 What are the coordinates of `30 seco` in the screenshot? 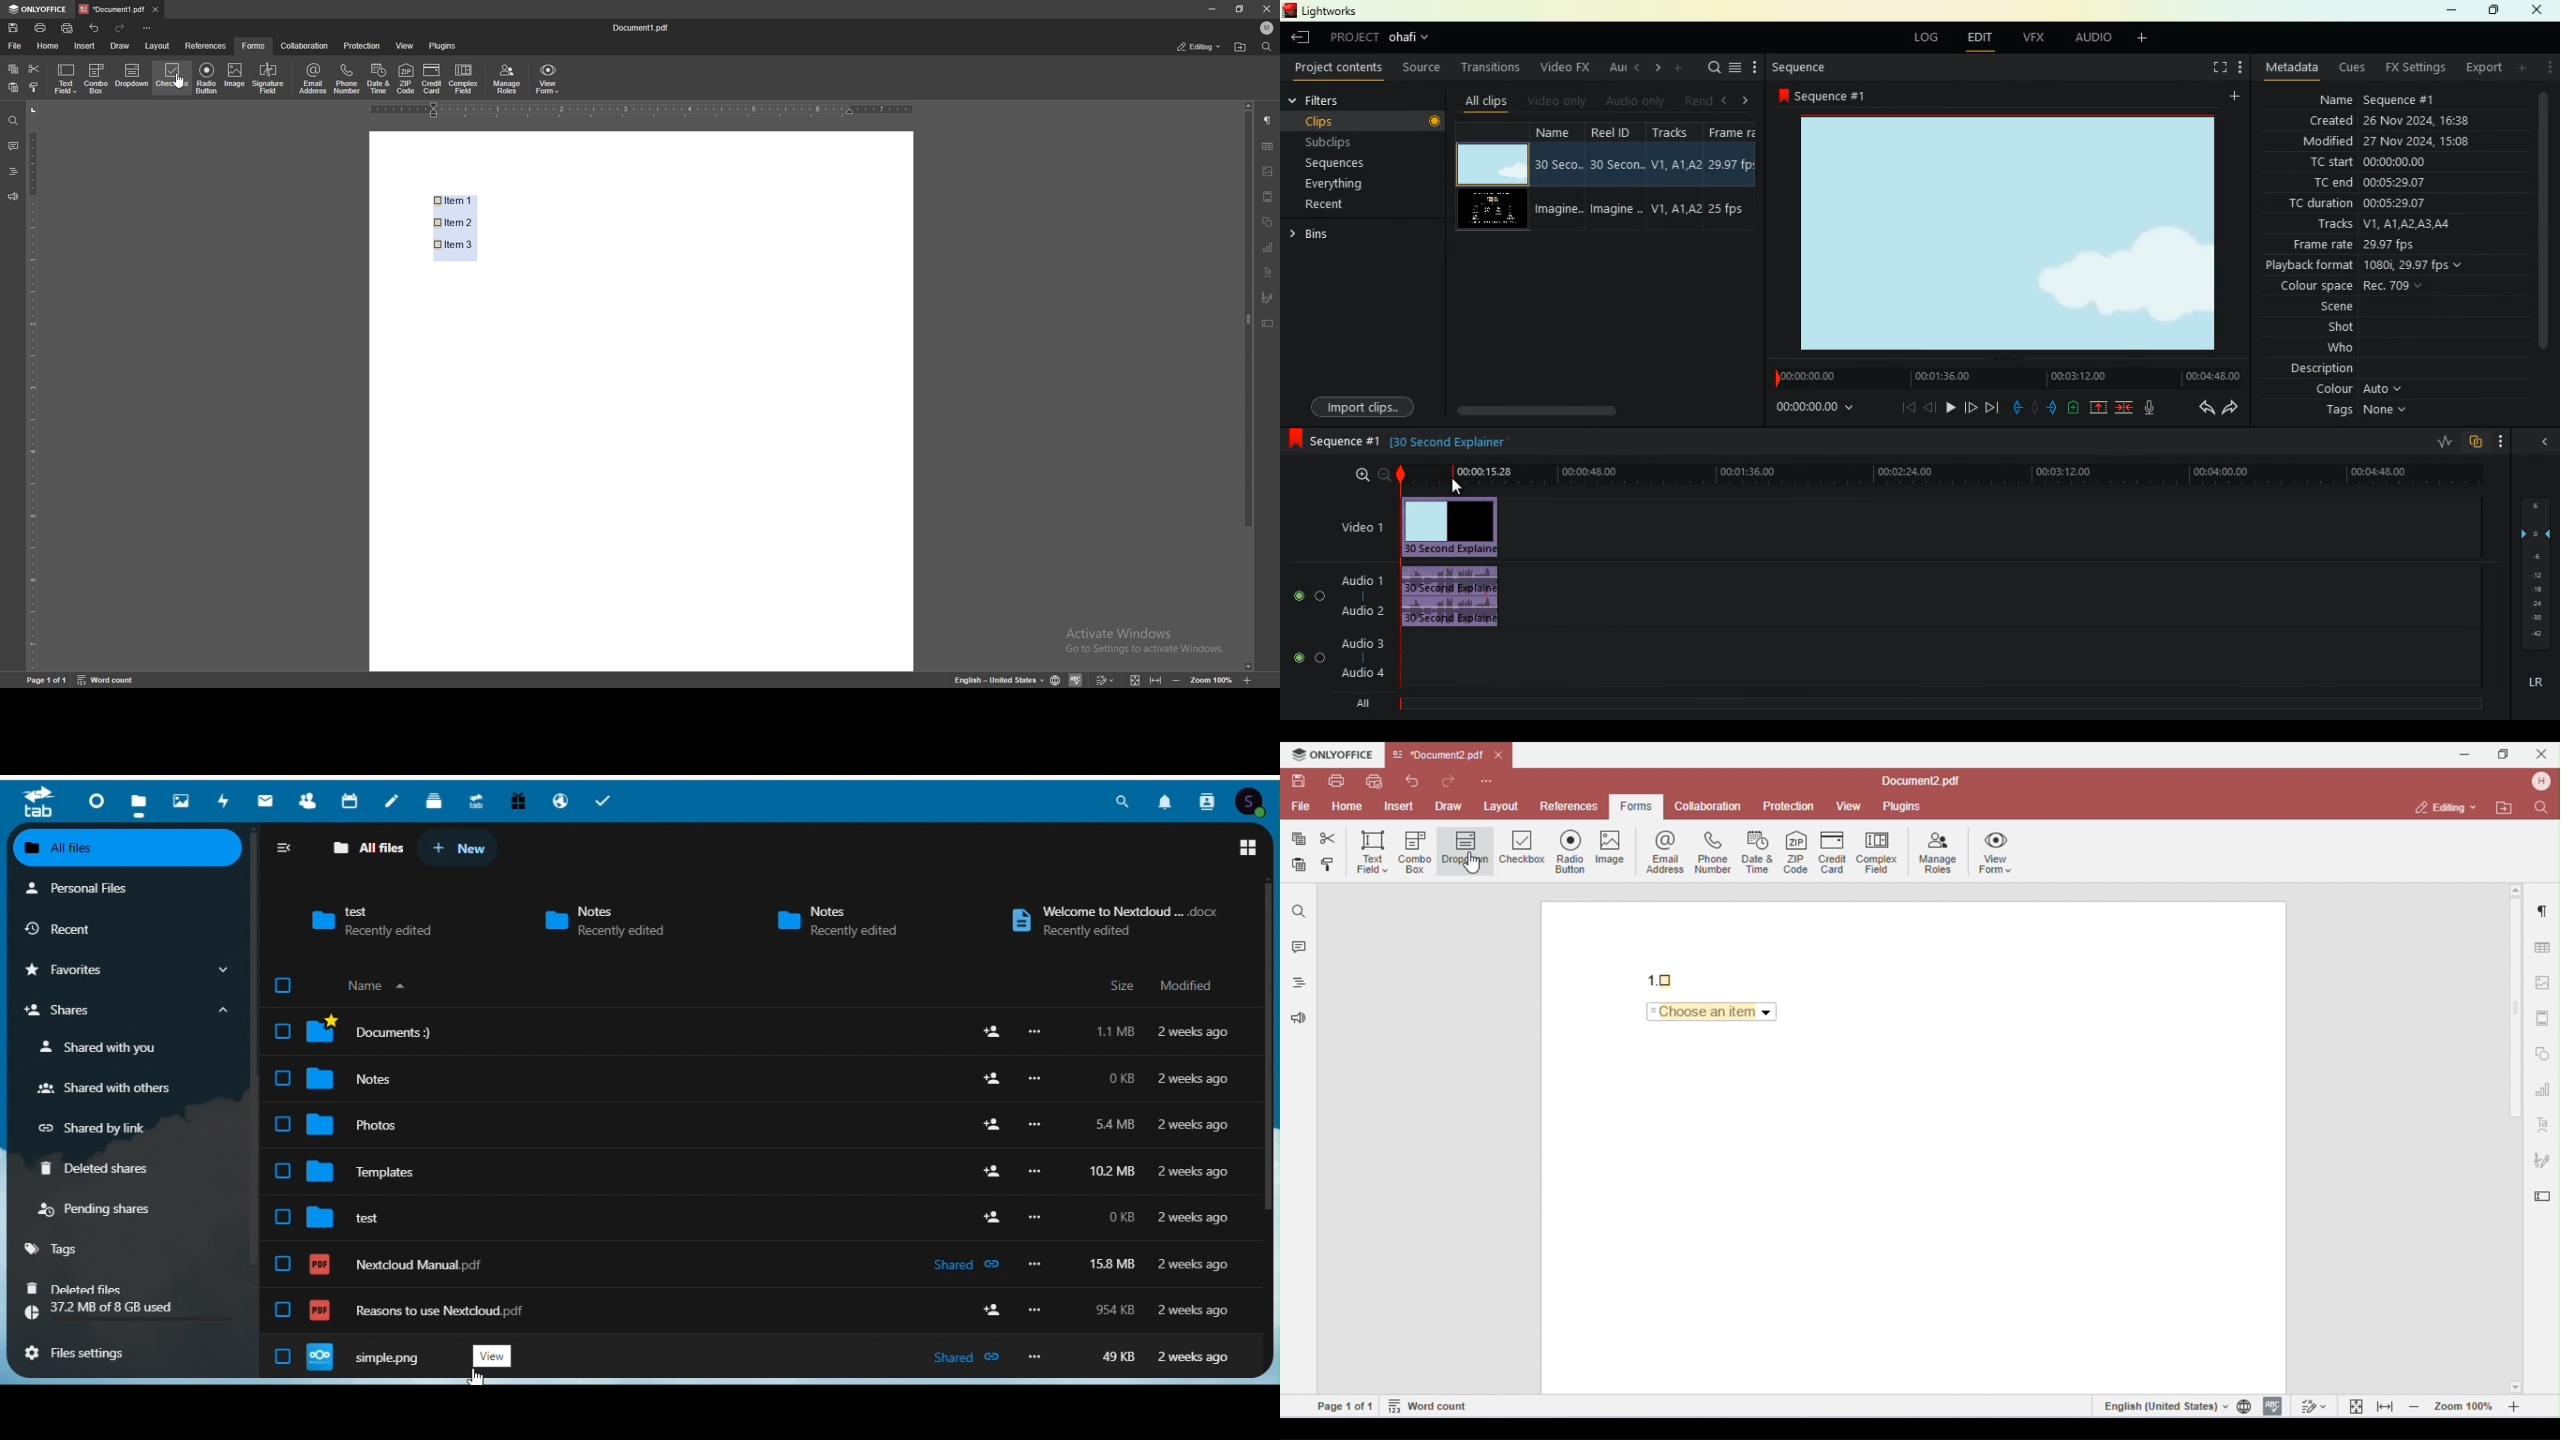 It's located at (1557, 166).